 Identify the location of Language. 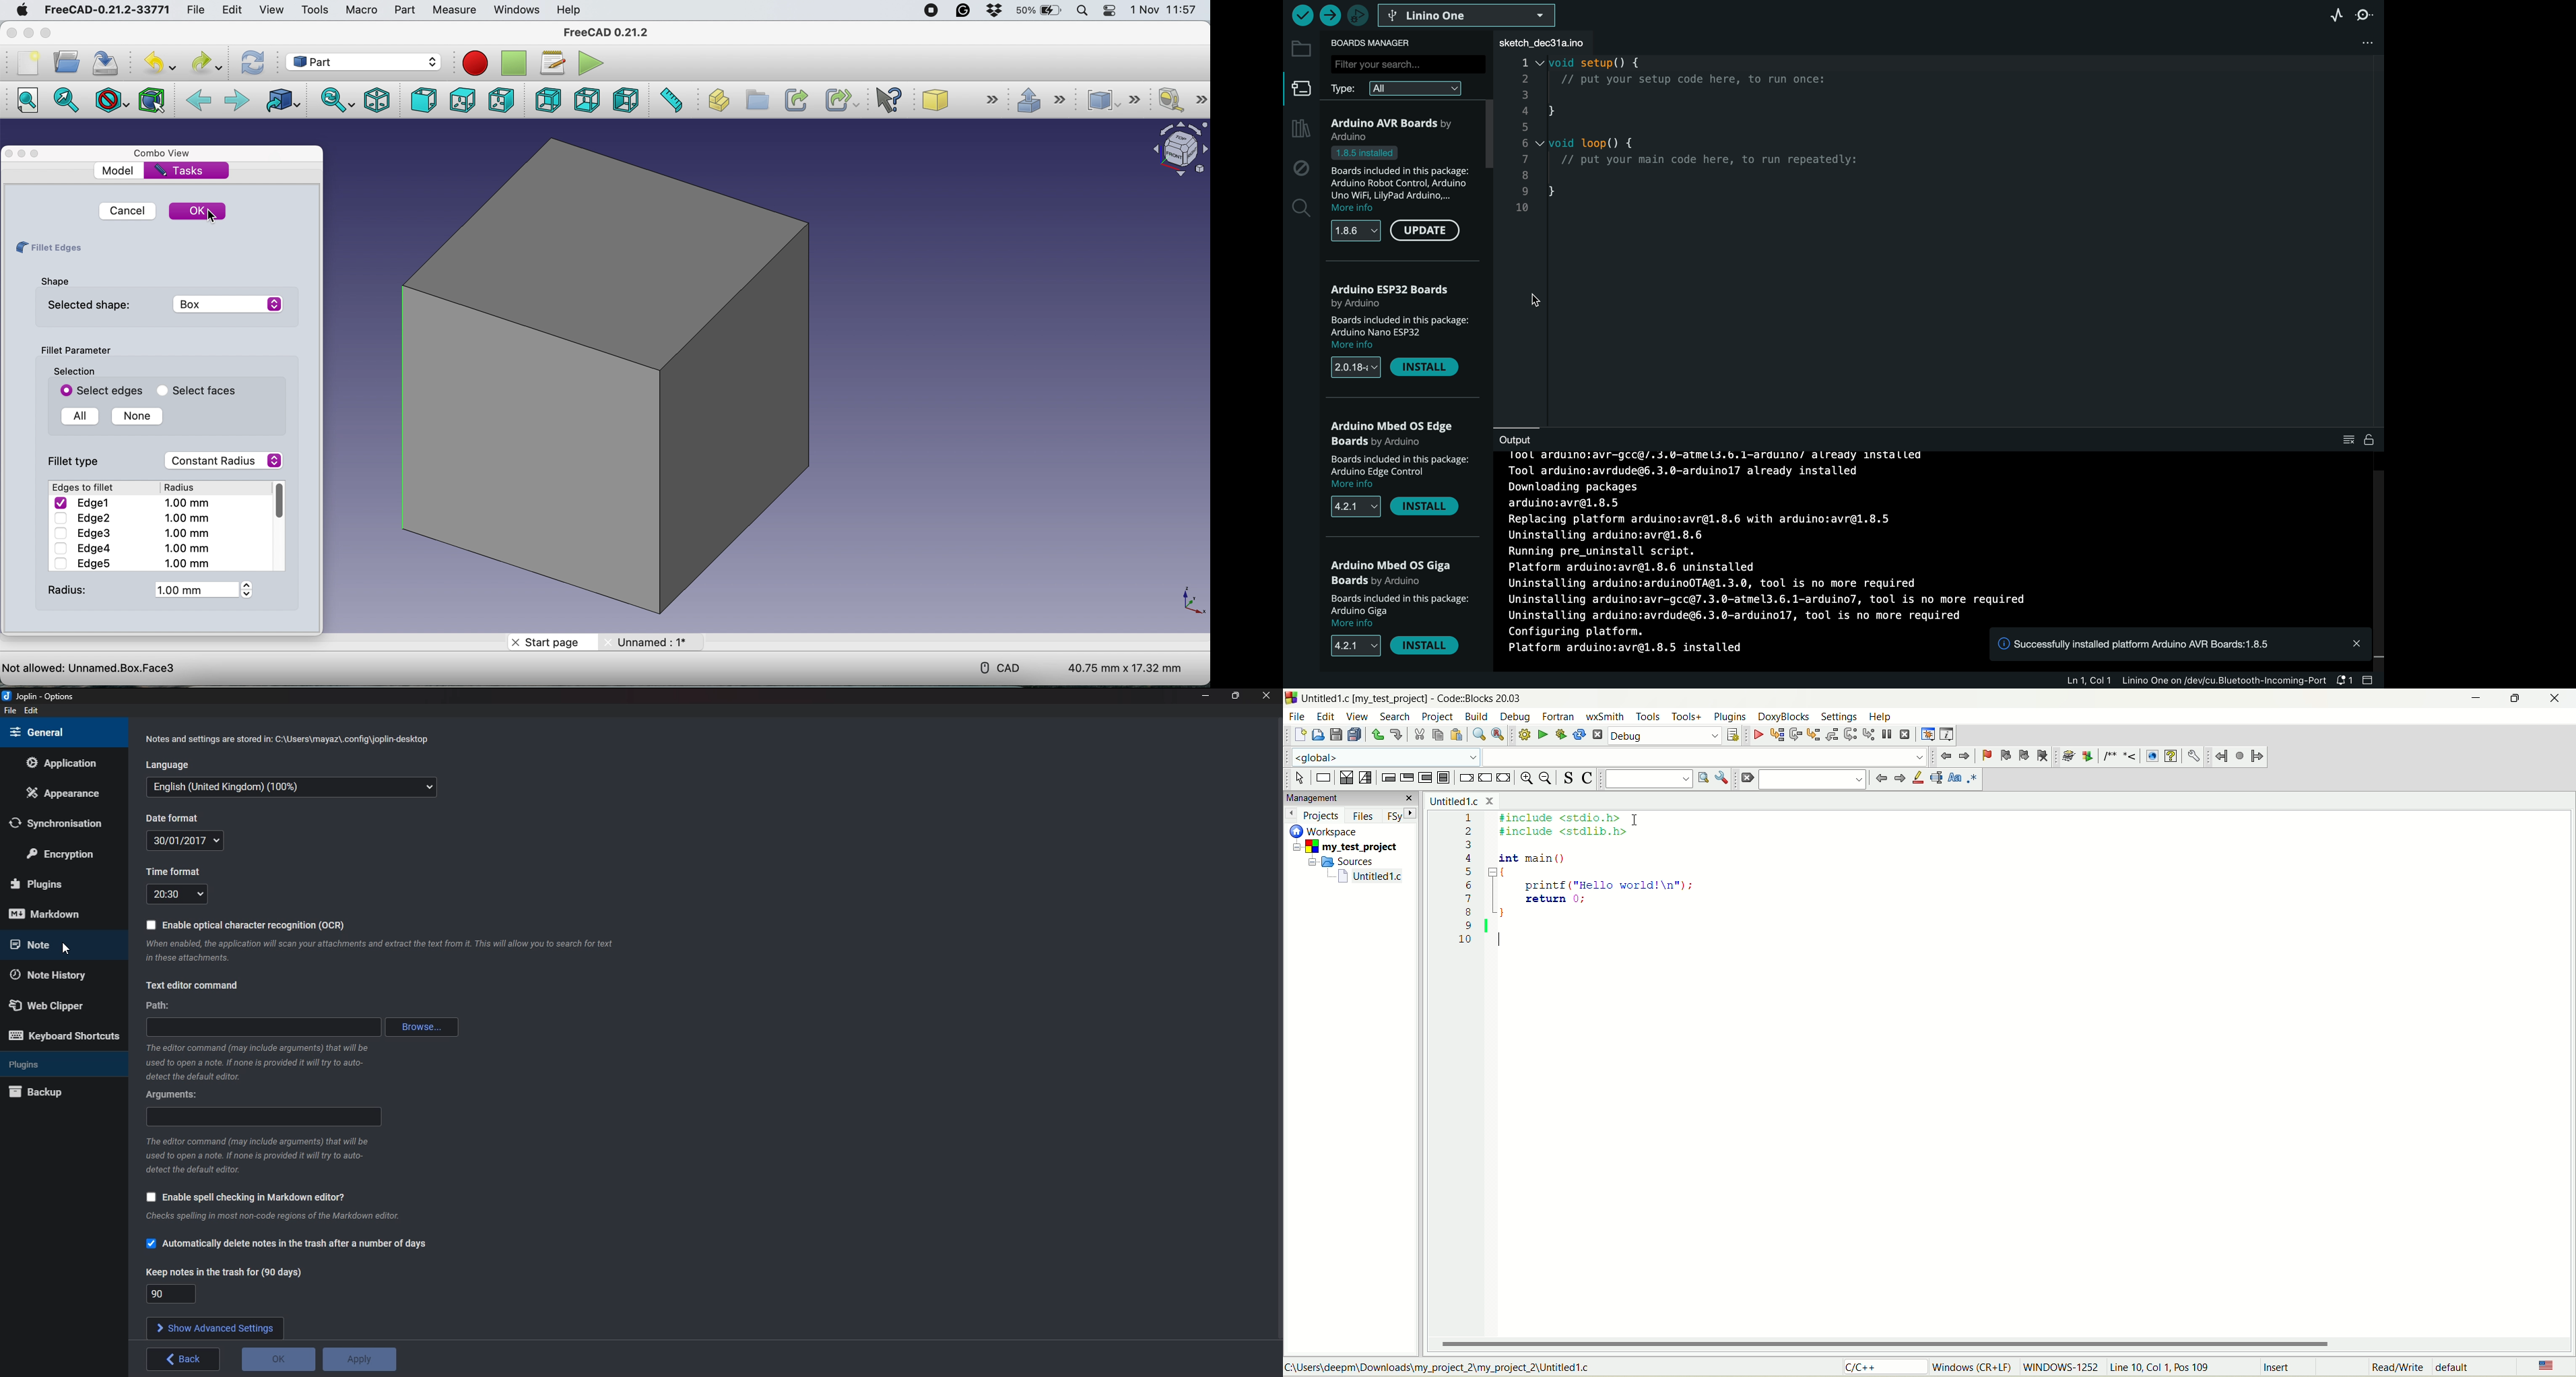
(291, 787).